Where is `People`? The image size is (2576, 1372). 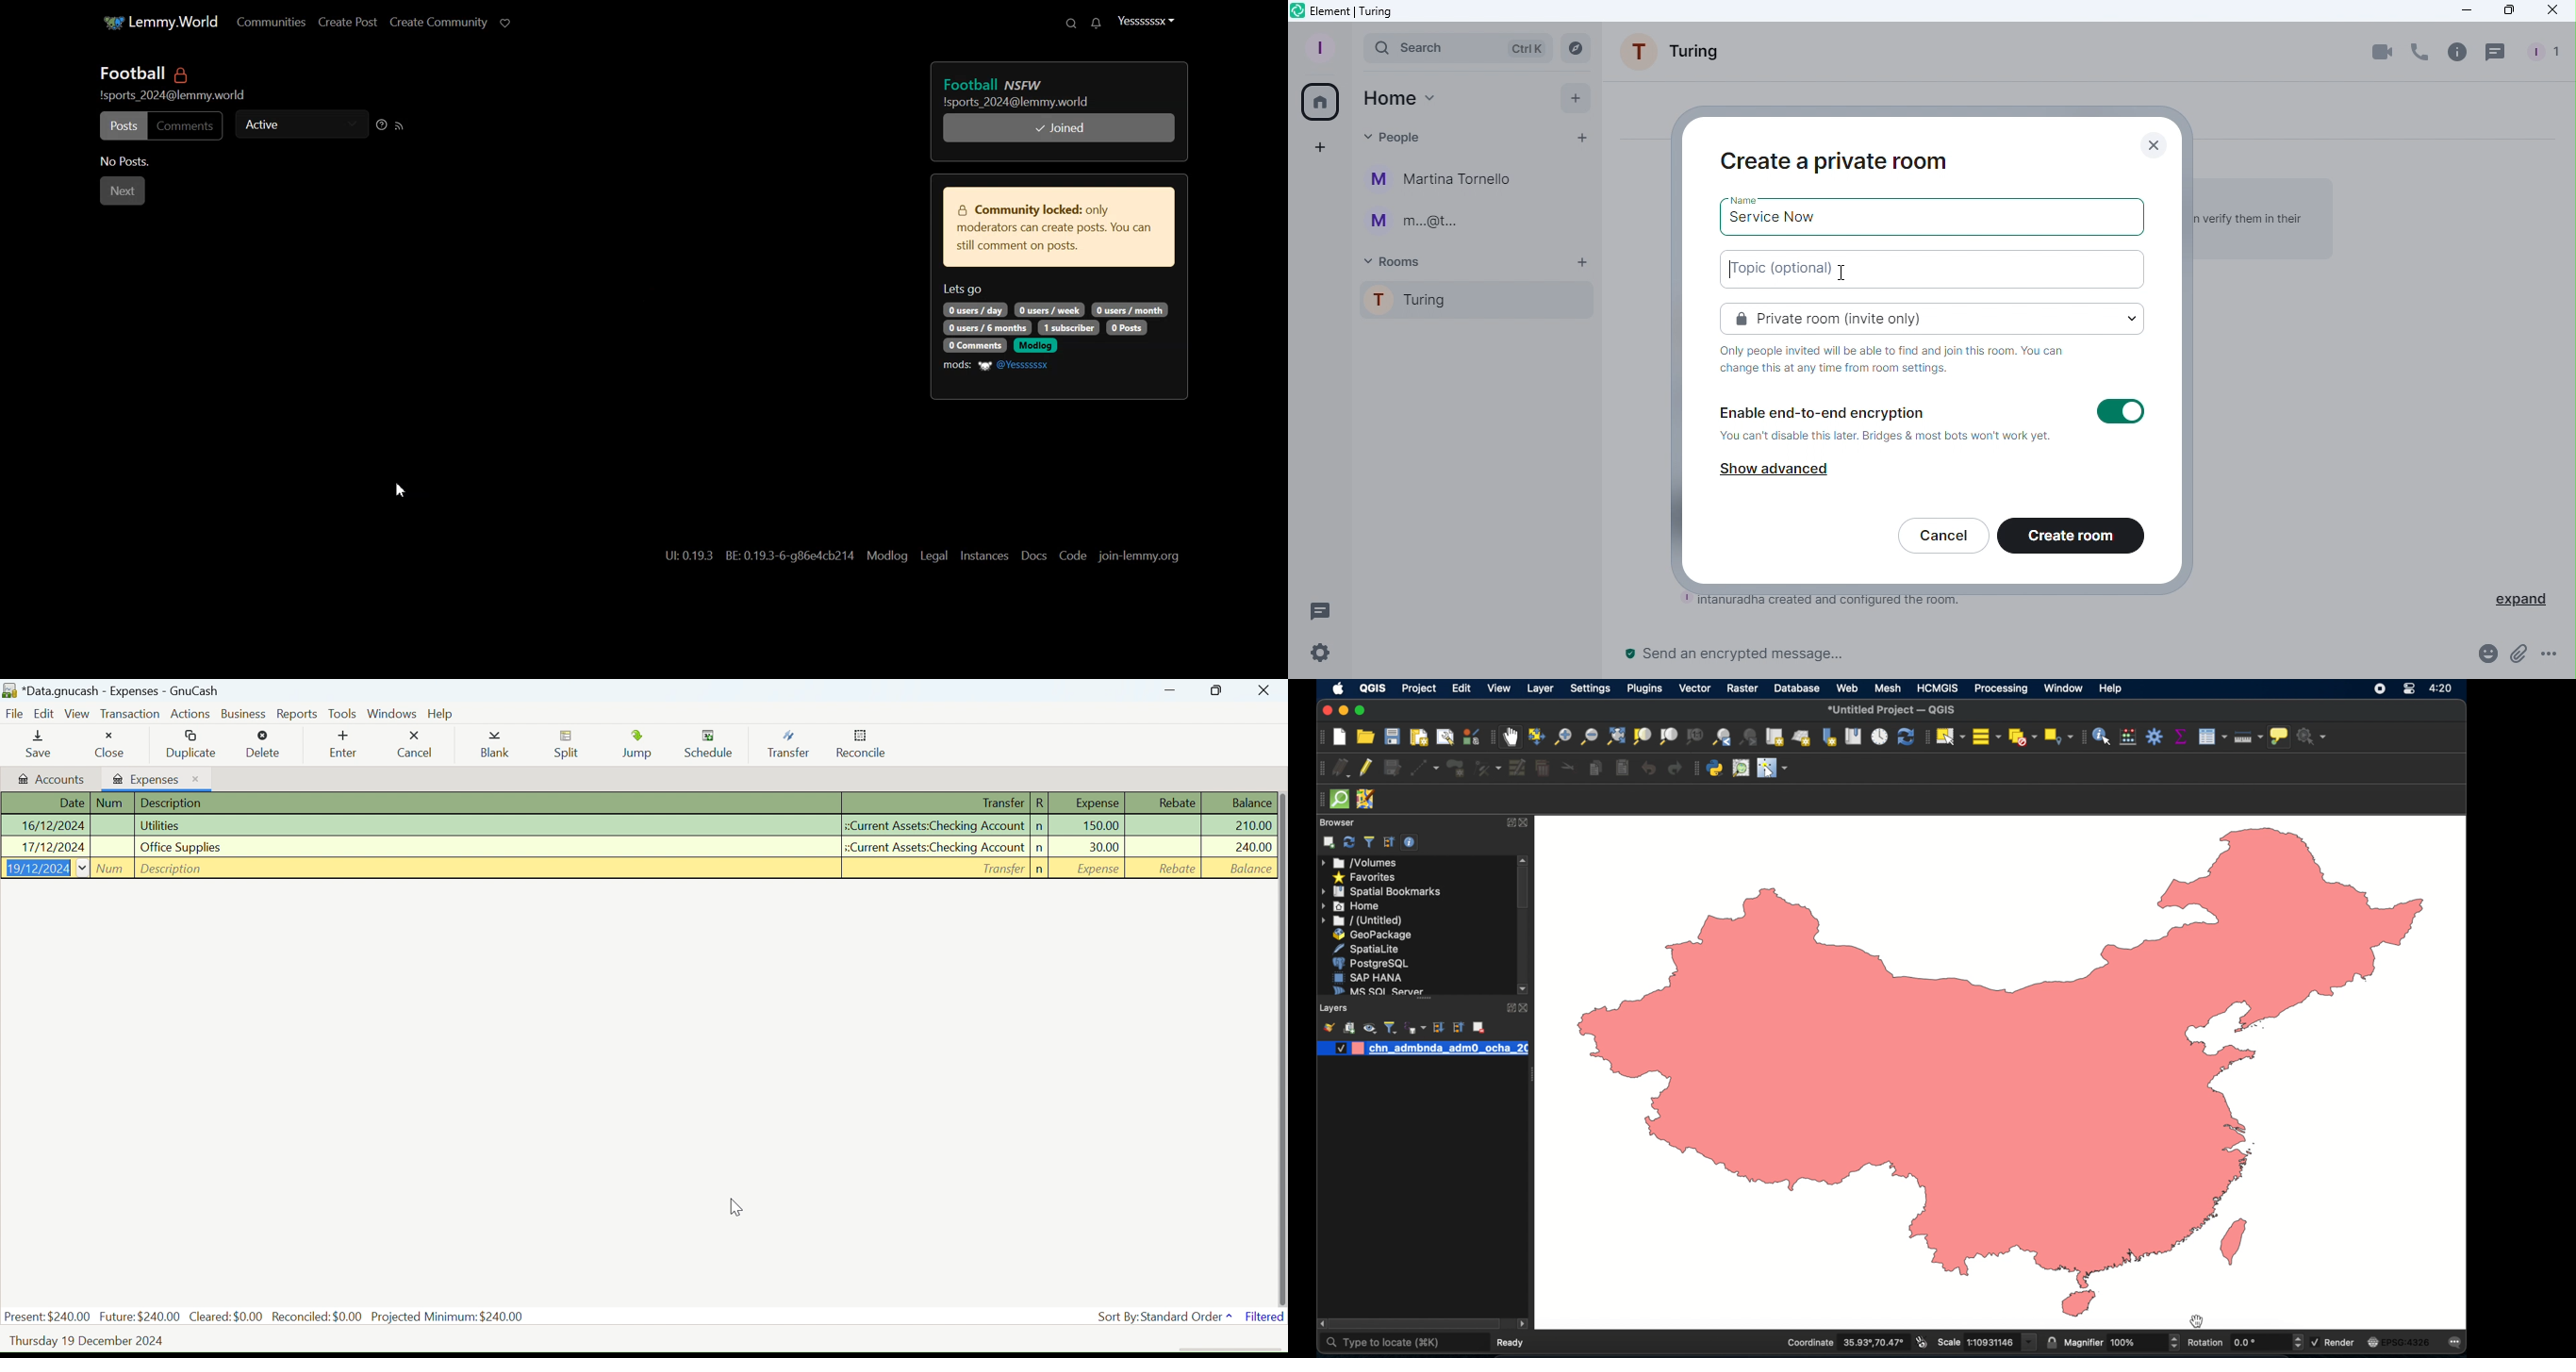 People is located at coordinates (2544, 54).